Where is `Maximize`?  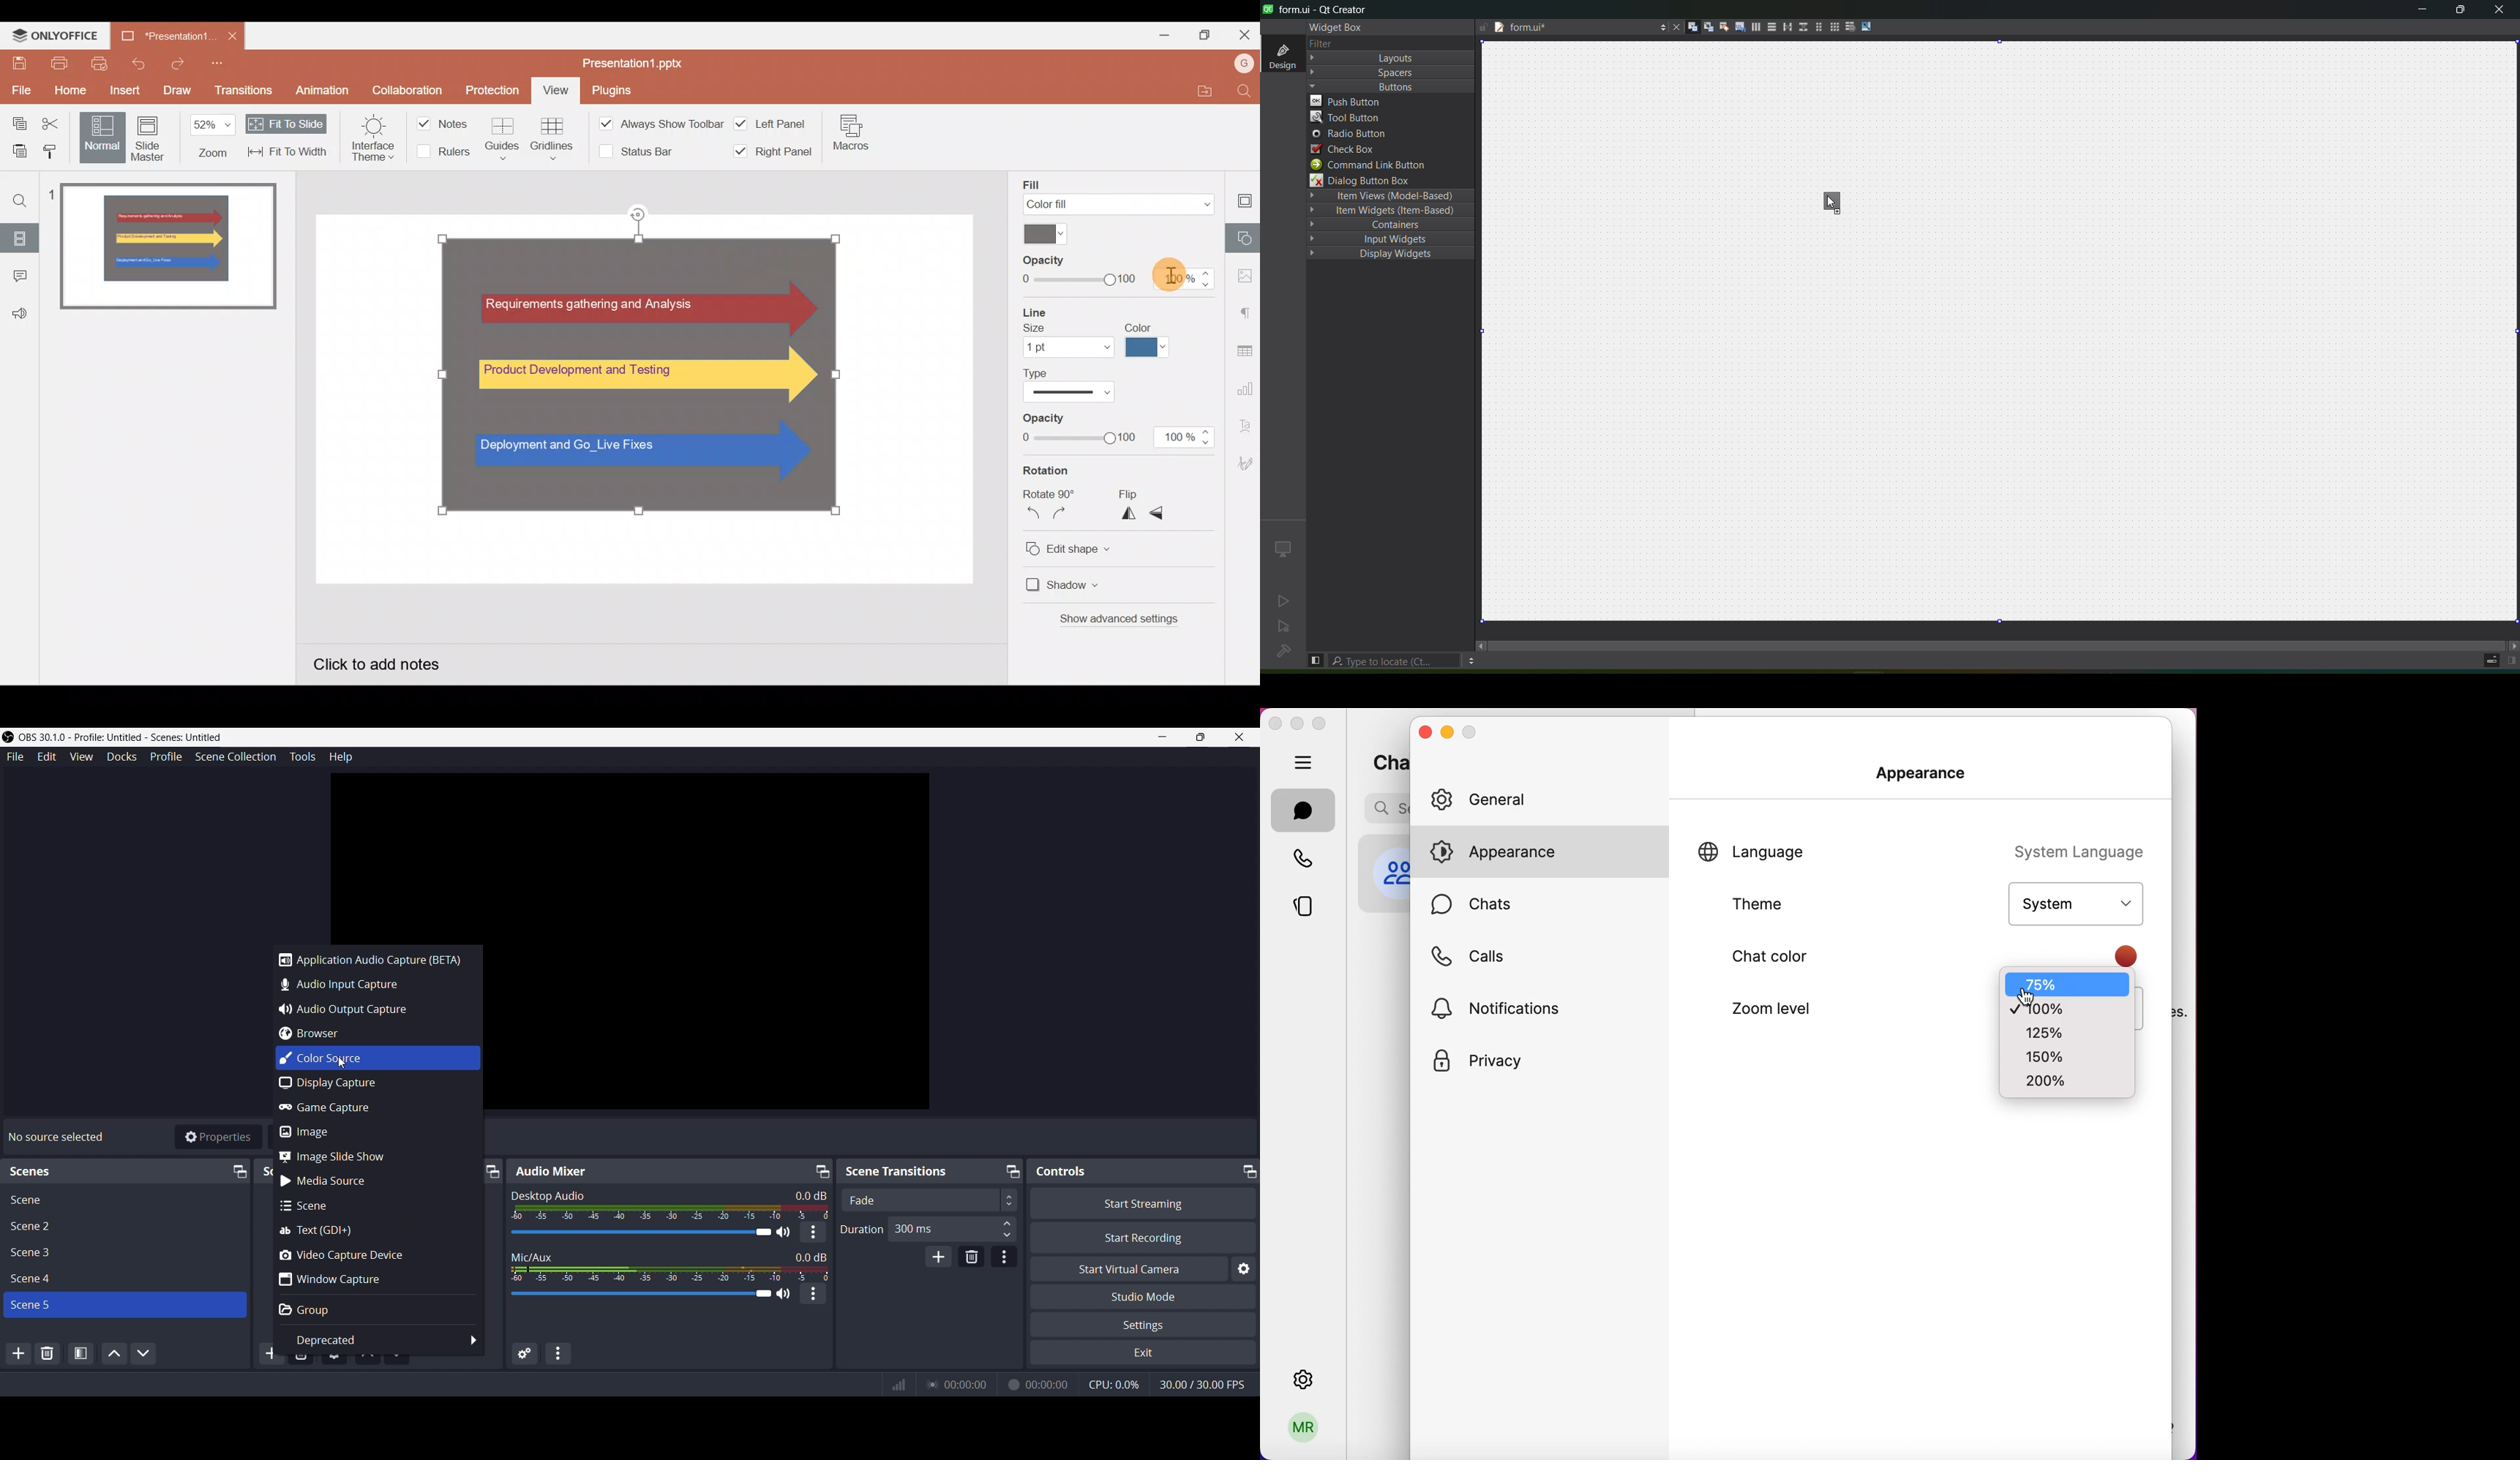
Maximize is located at coordinates (1206, 36).